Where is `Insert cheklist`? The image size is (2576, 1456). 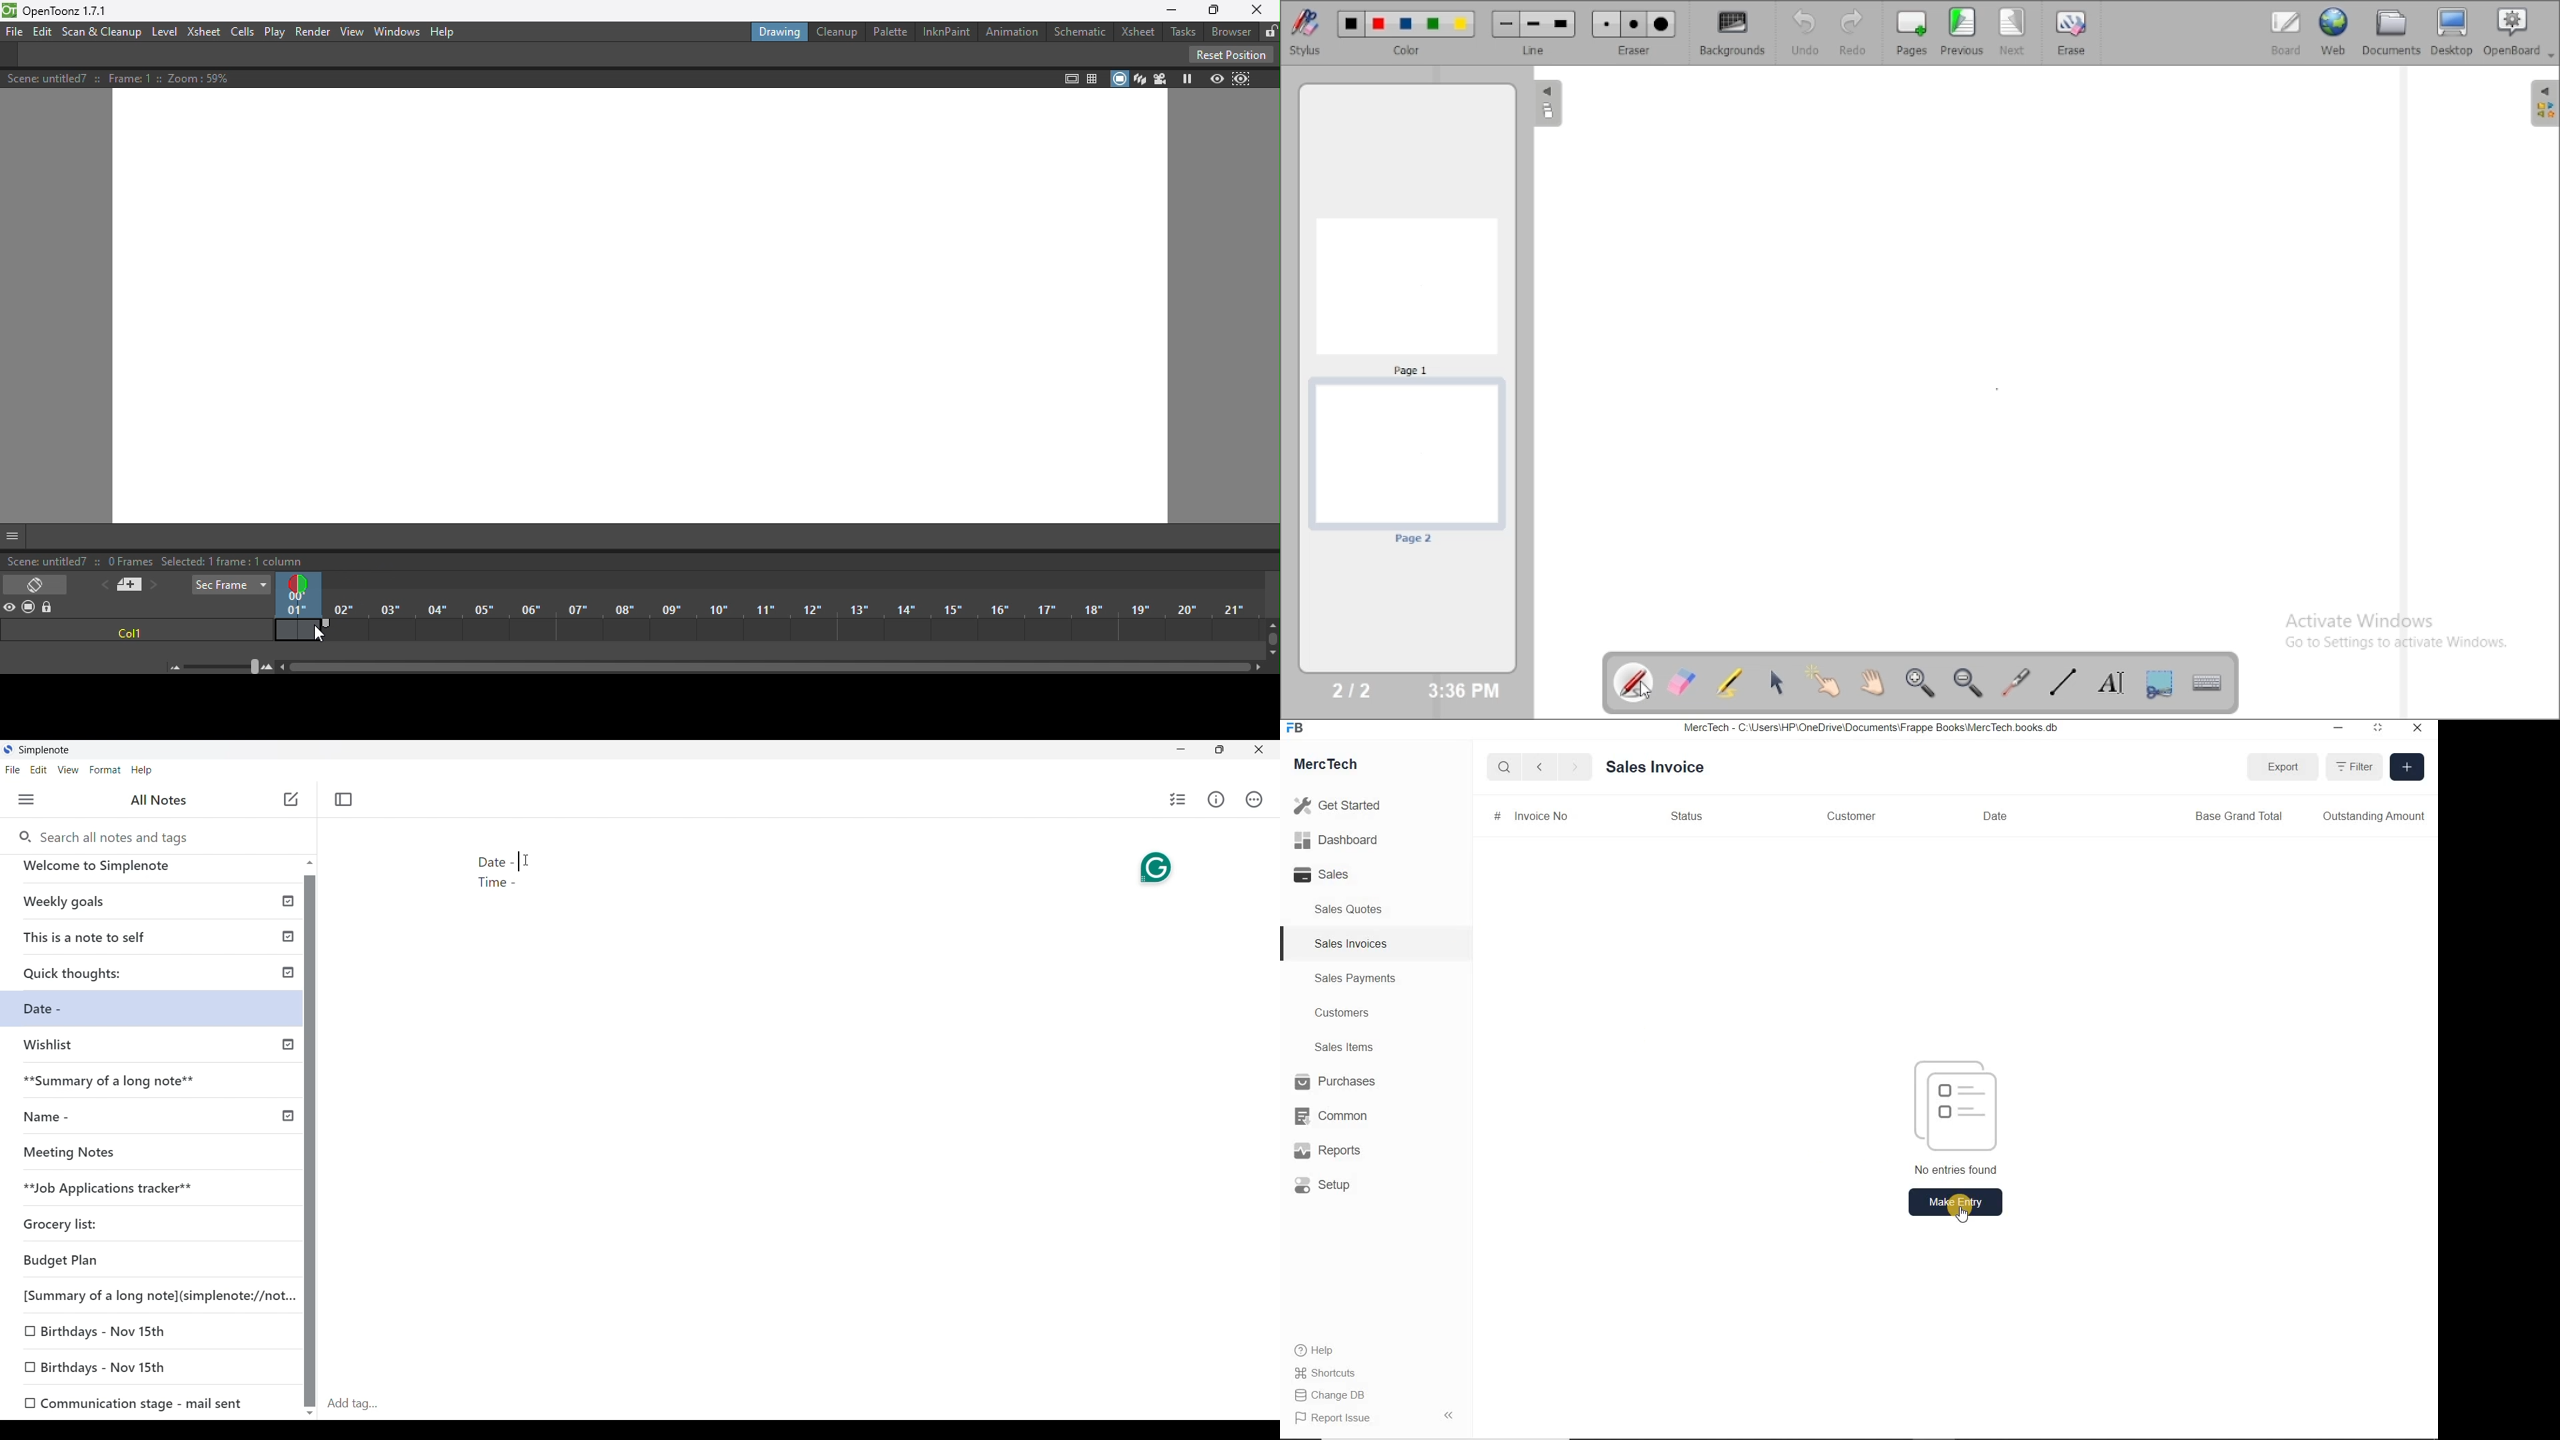 Insert cheklist is located at coordinates (1177, 799).